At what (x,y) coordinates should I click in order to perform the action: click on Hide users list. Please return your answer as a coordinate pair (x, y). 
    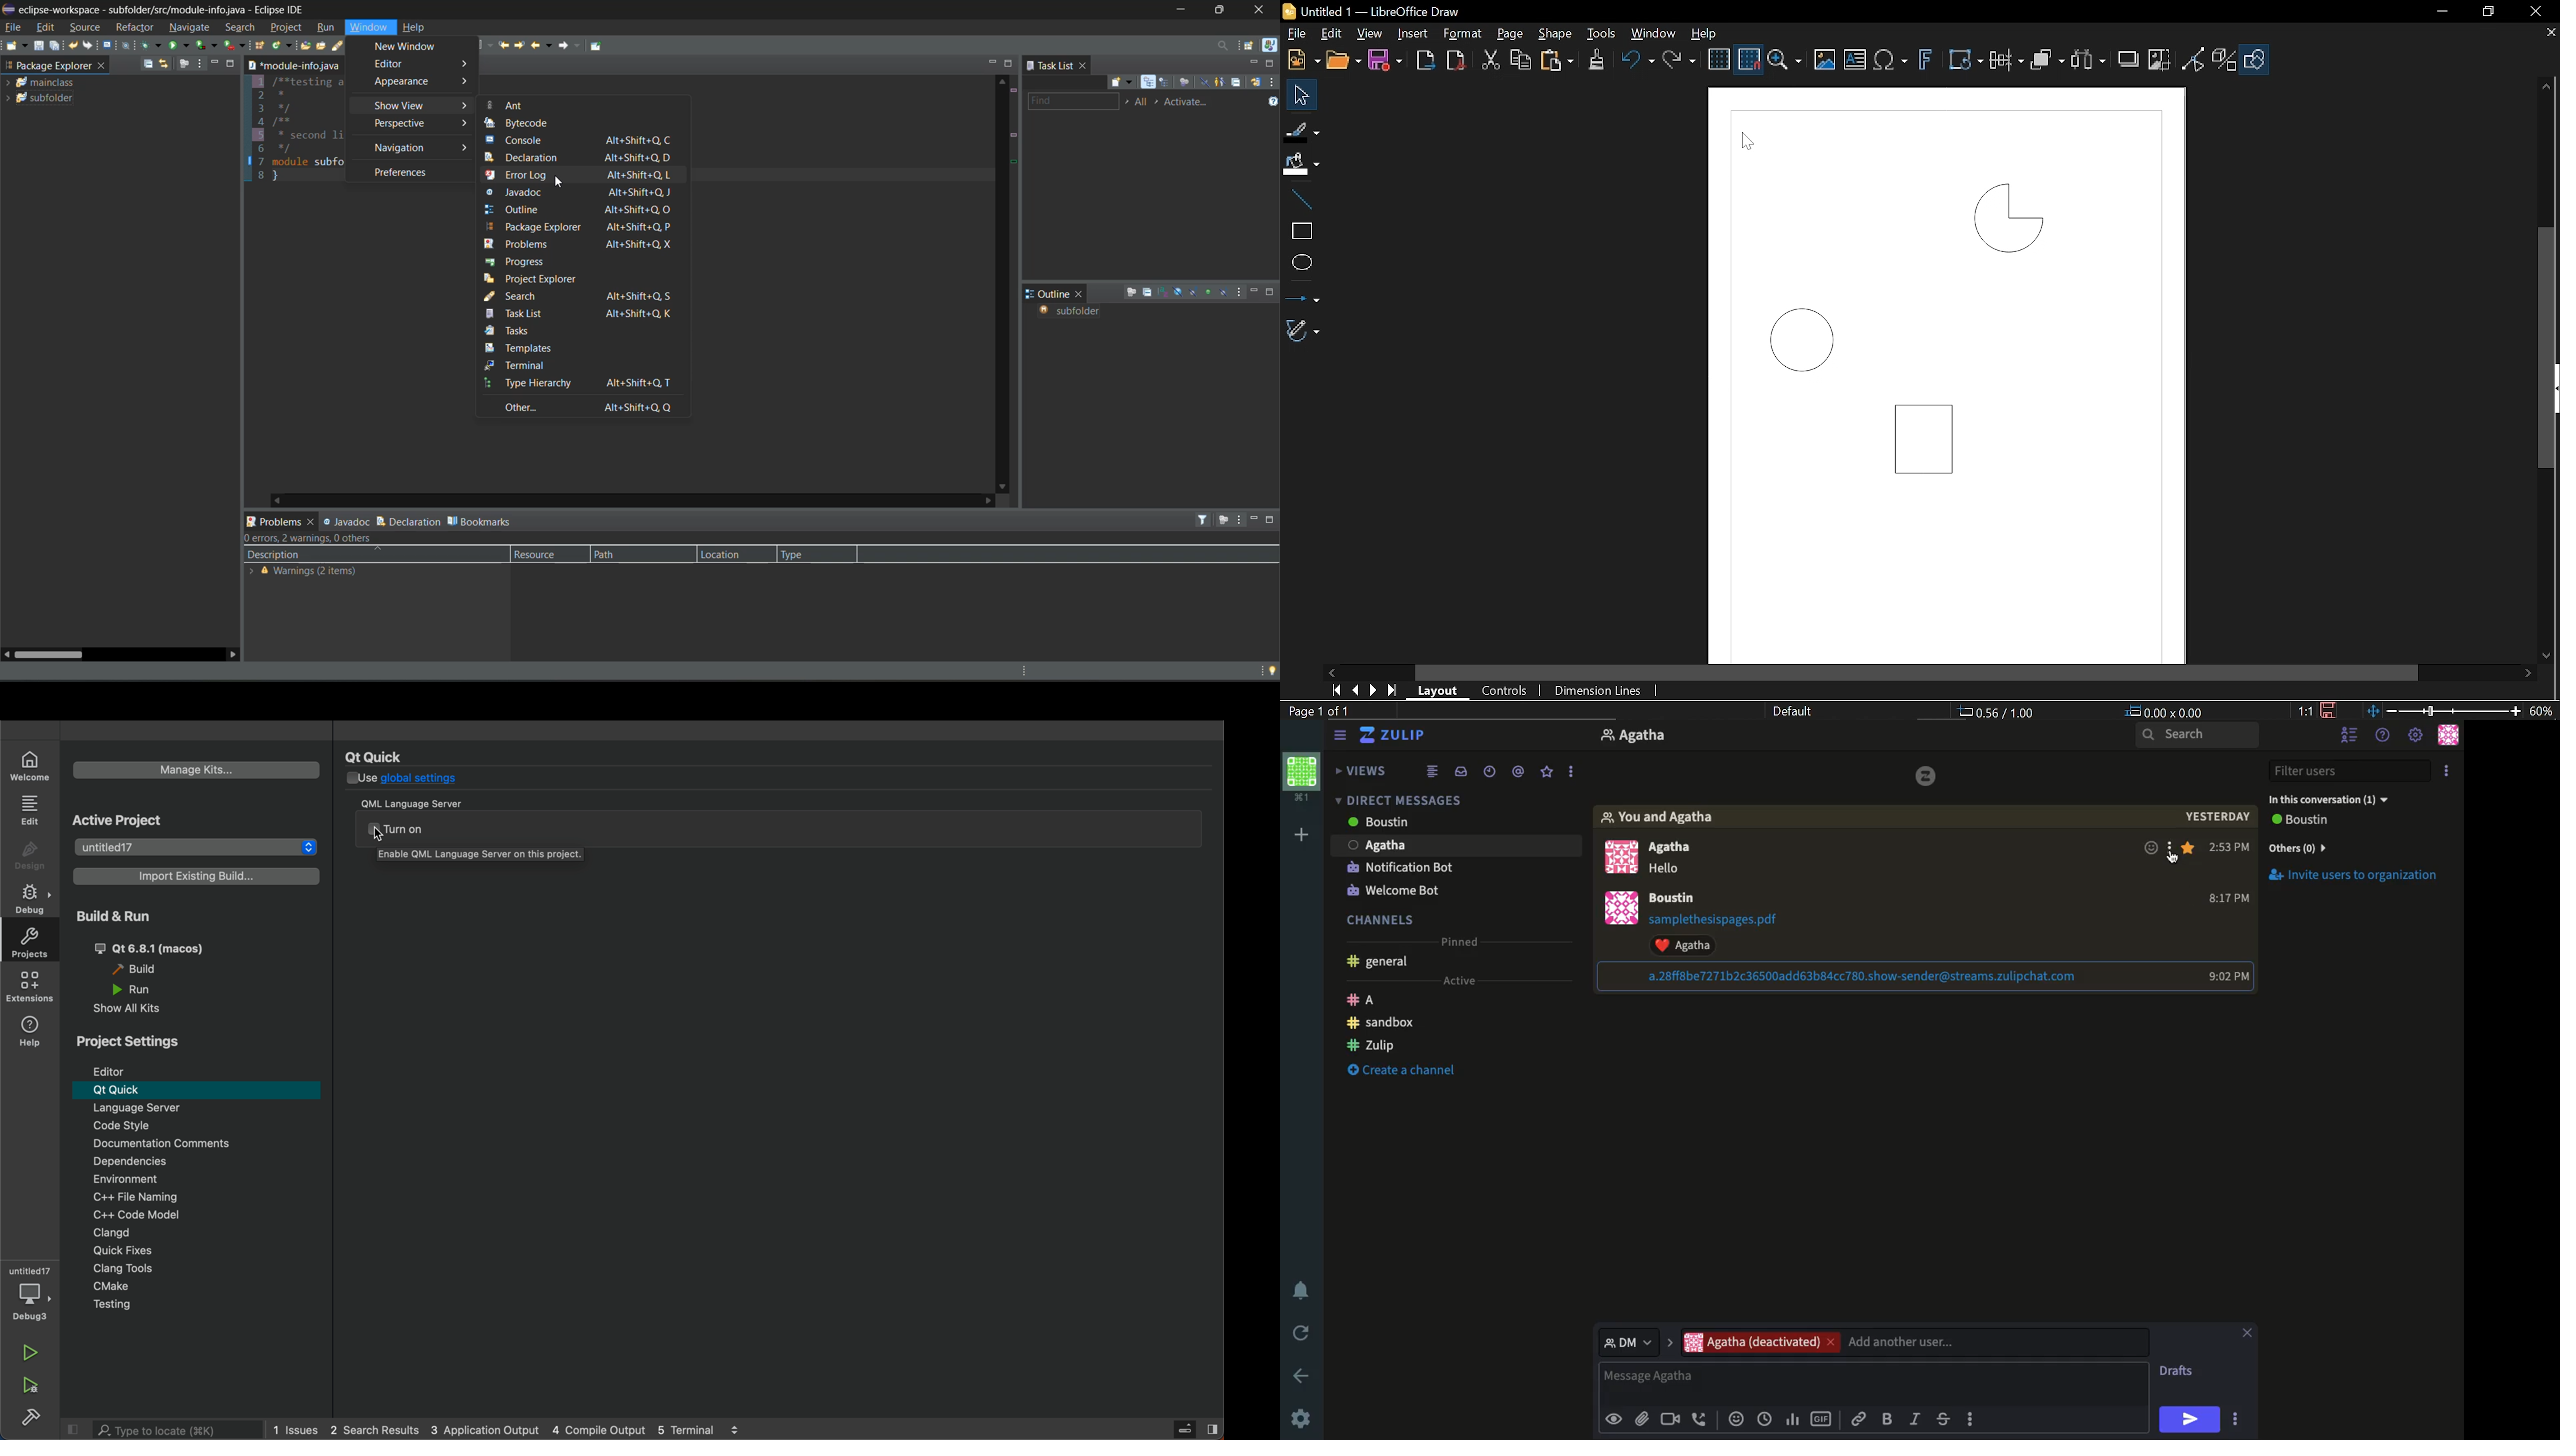
    Looking at the image, I should click on (2349, 733).